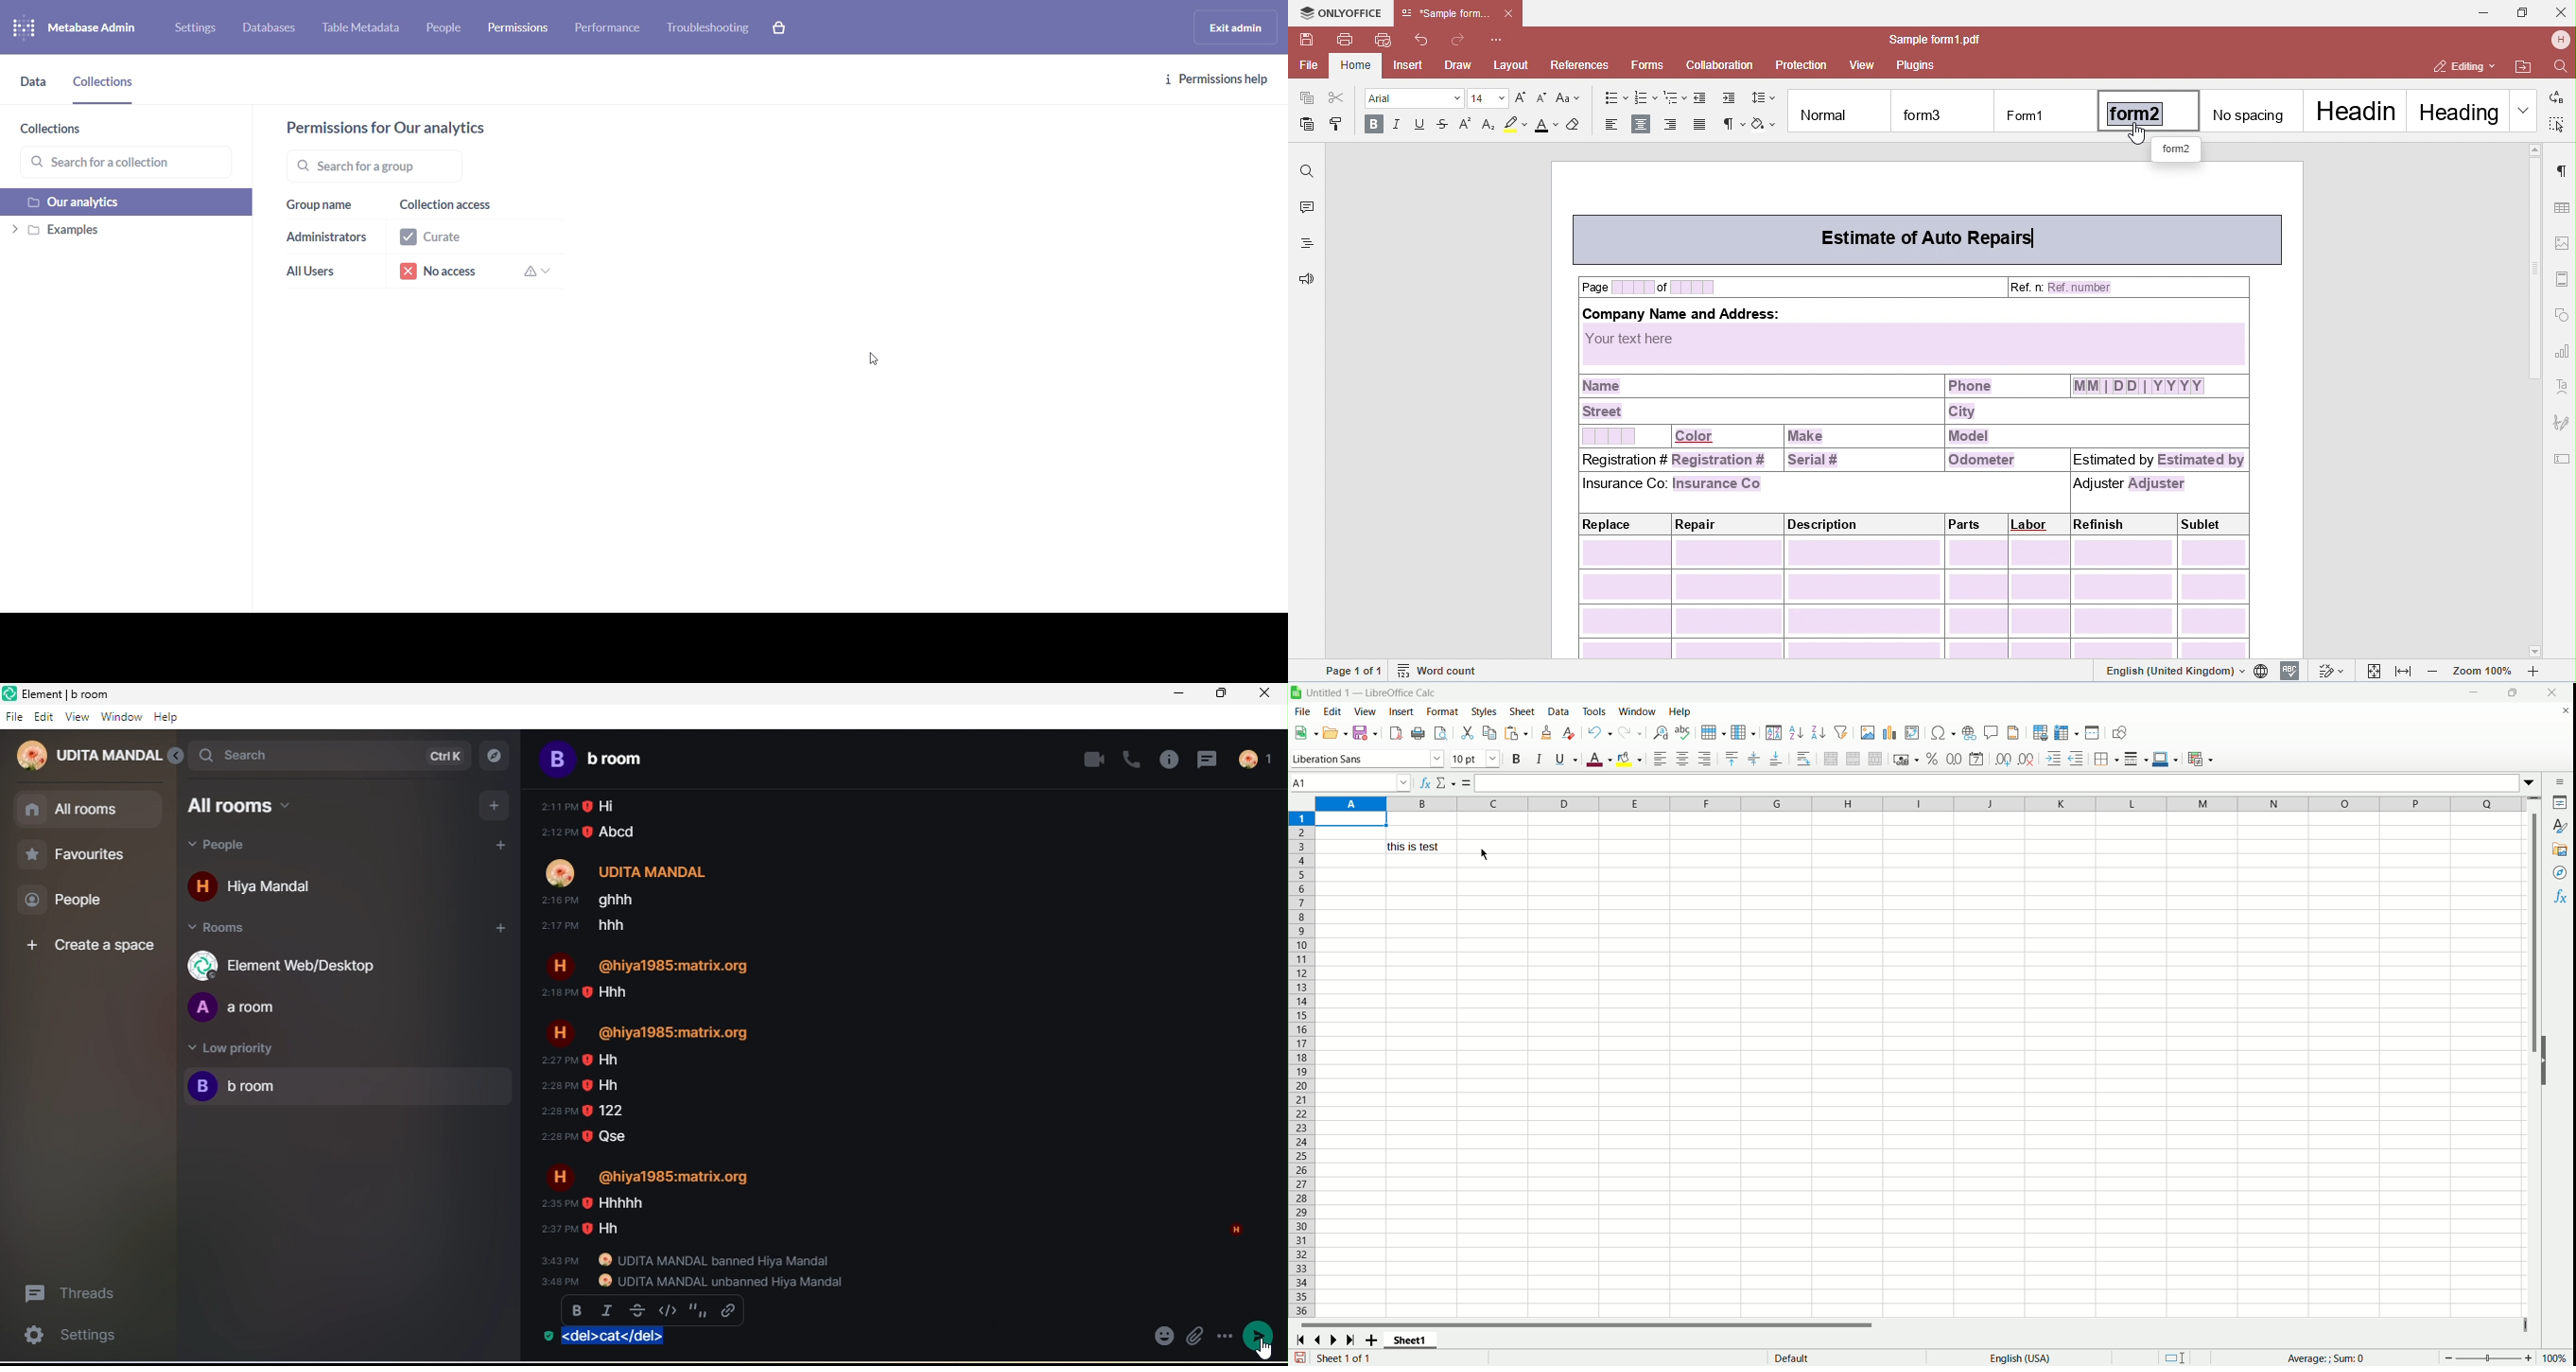 This screenshot has height=1372, width=2576. Describe the element at coordinates (1299, 1357) in the screenshot. I see `save` at that location.